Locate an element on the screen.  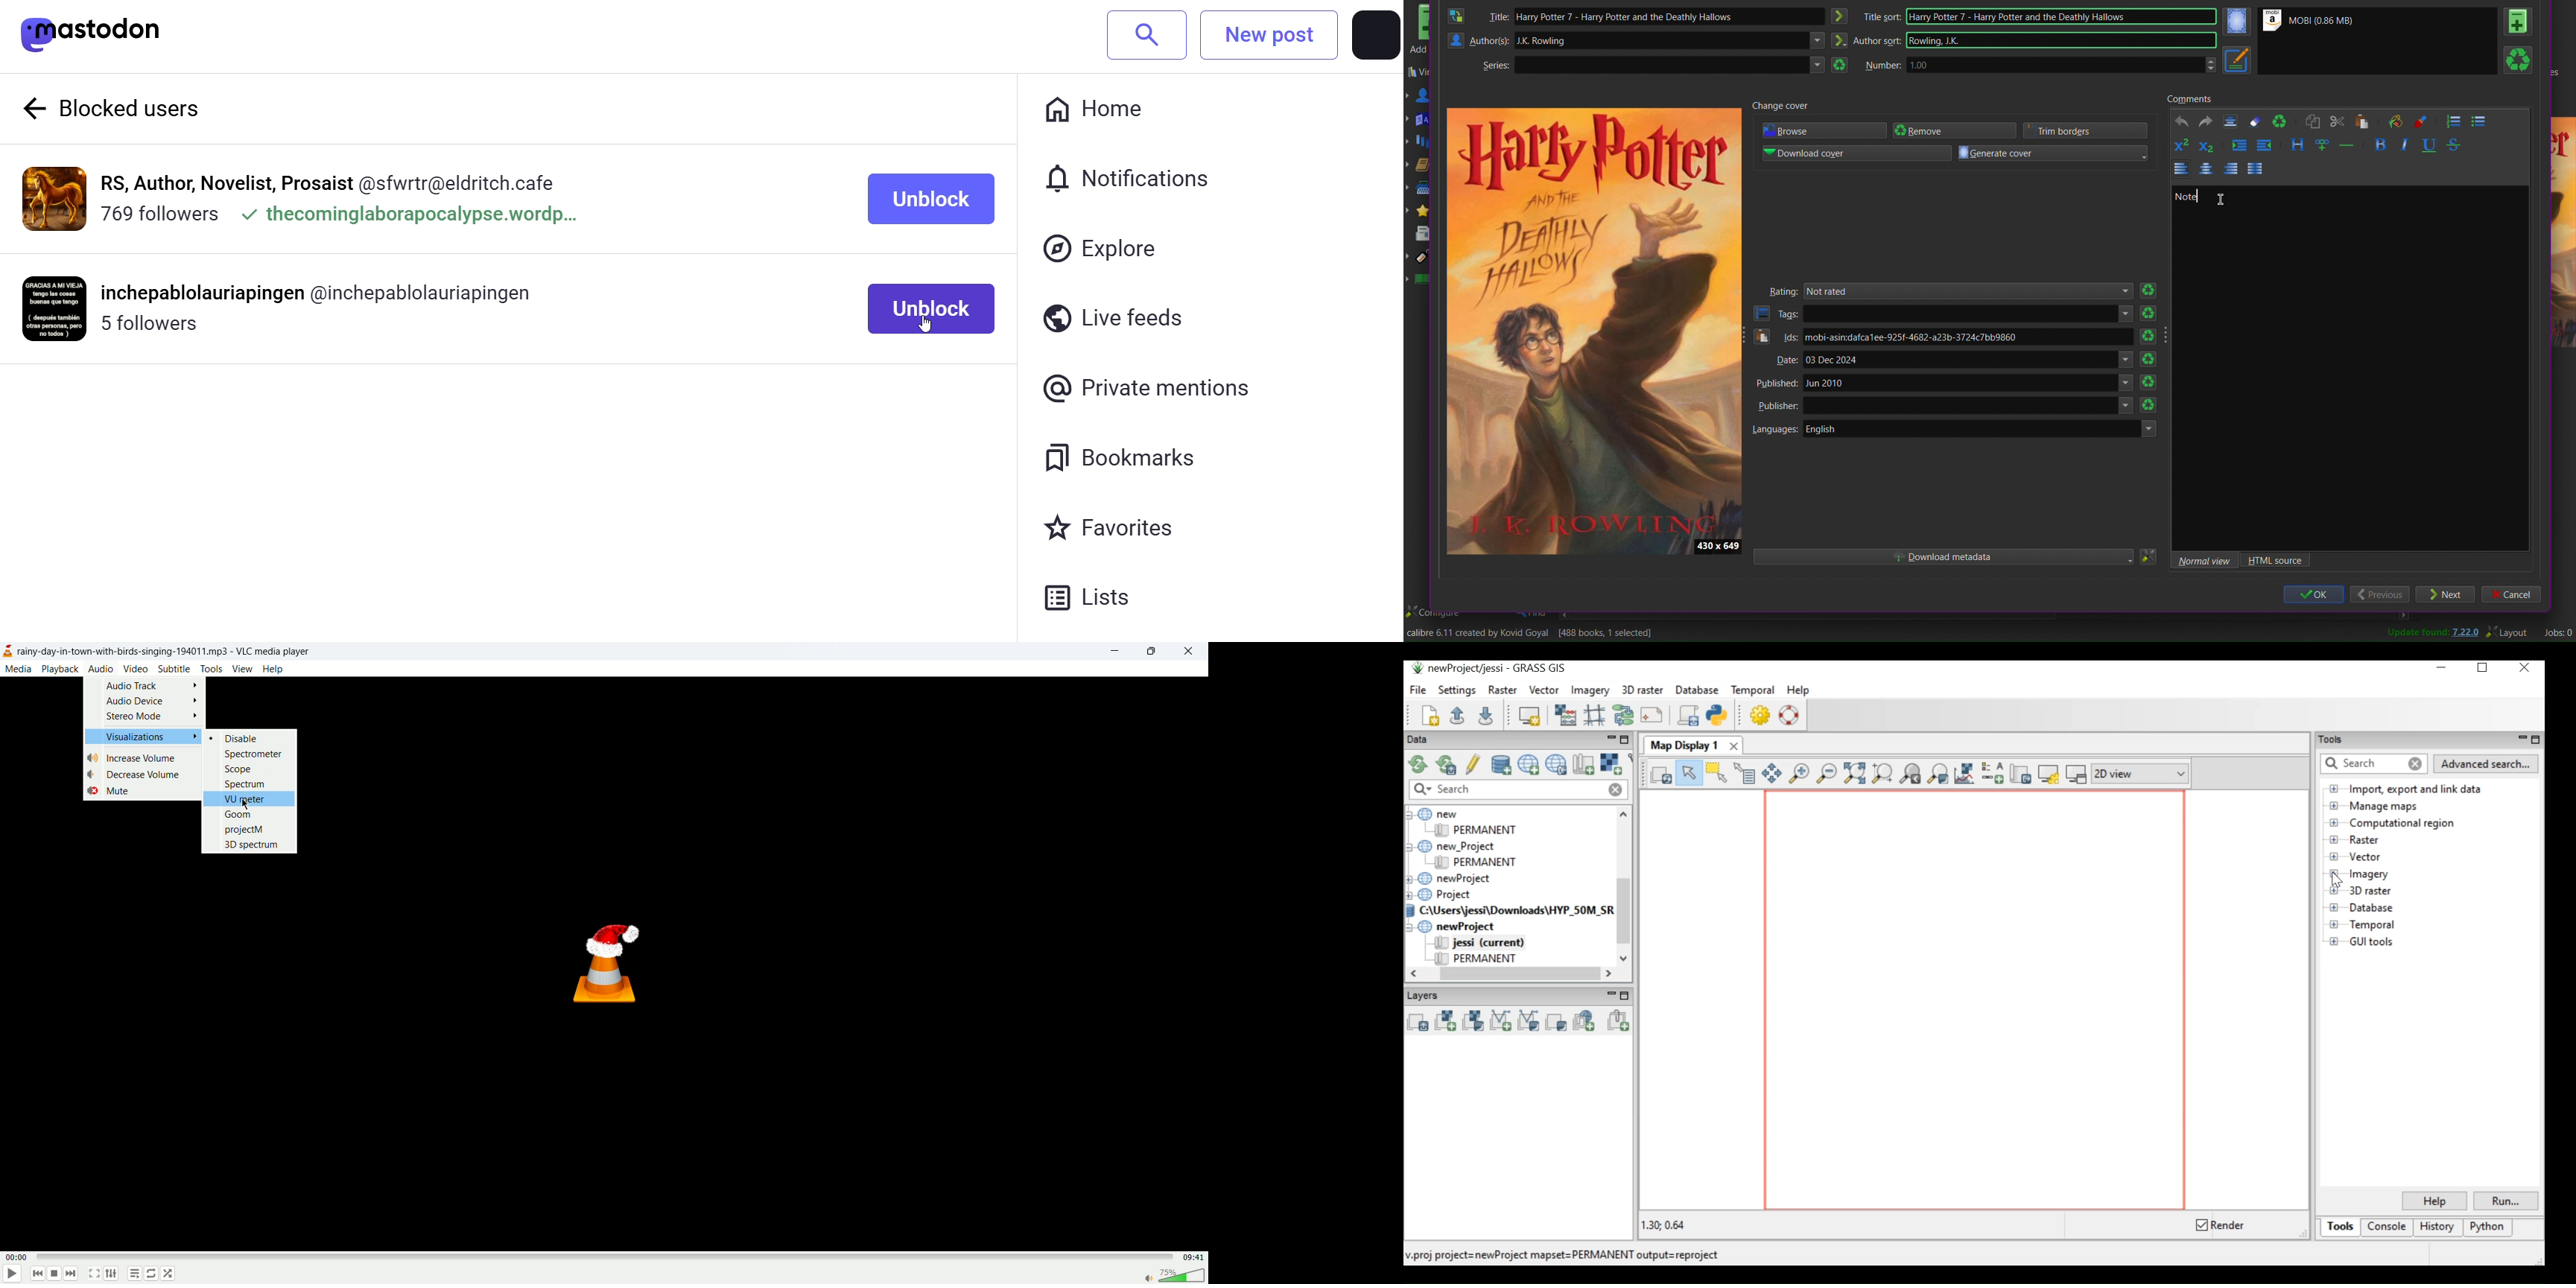
Layout is located at coordinates (2511, 632).